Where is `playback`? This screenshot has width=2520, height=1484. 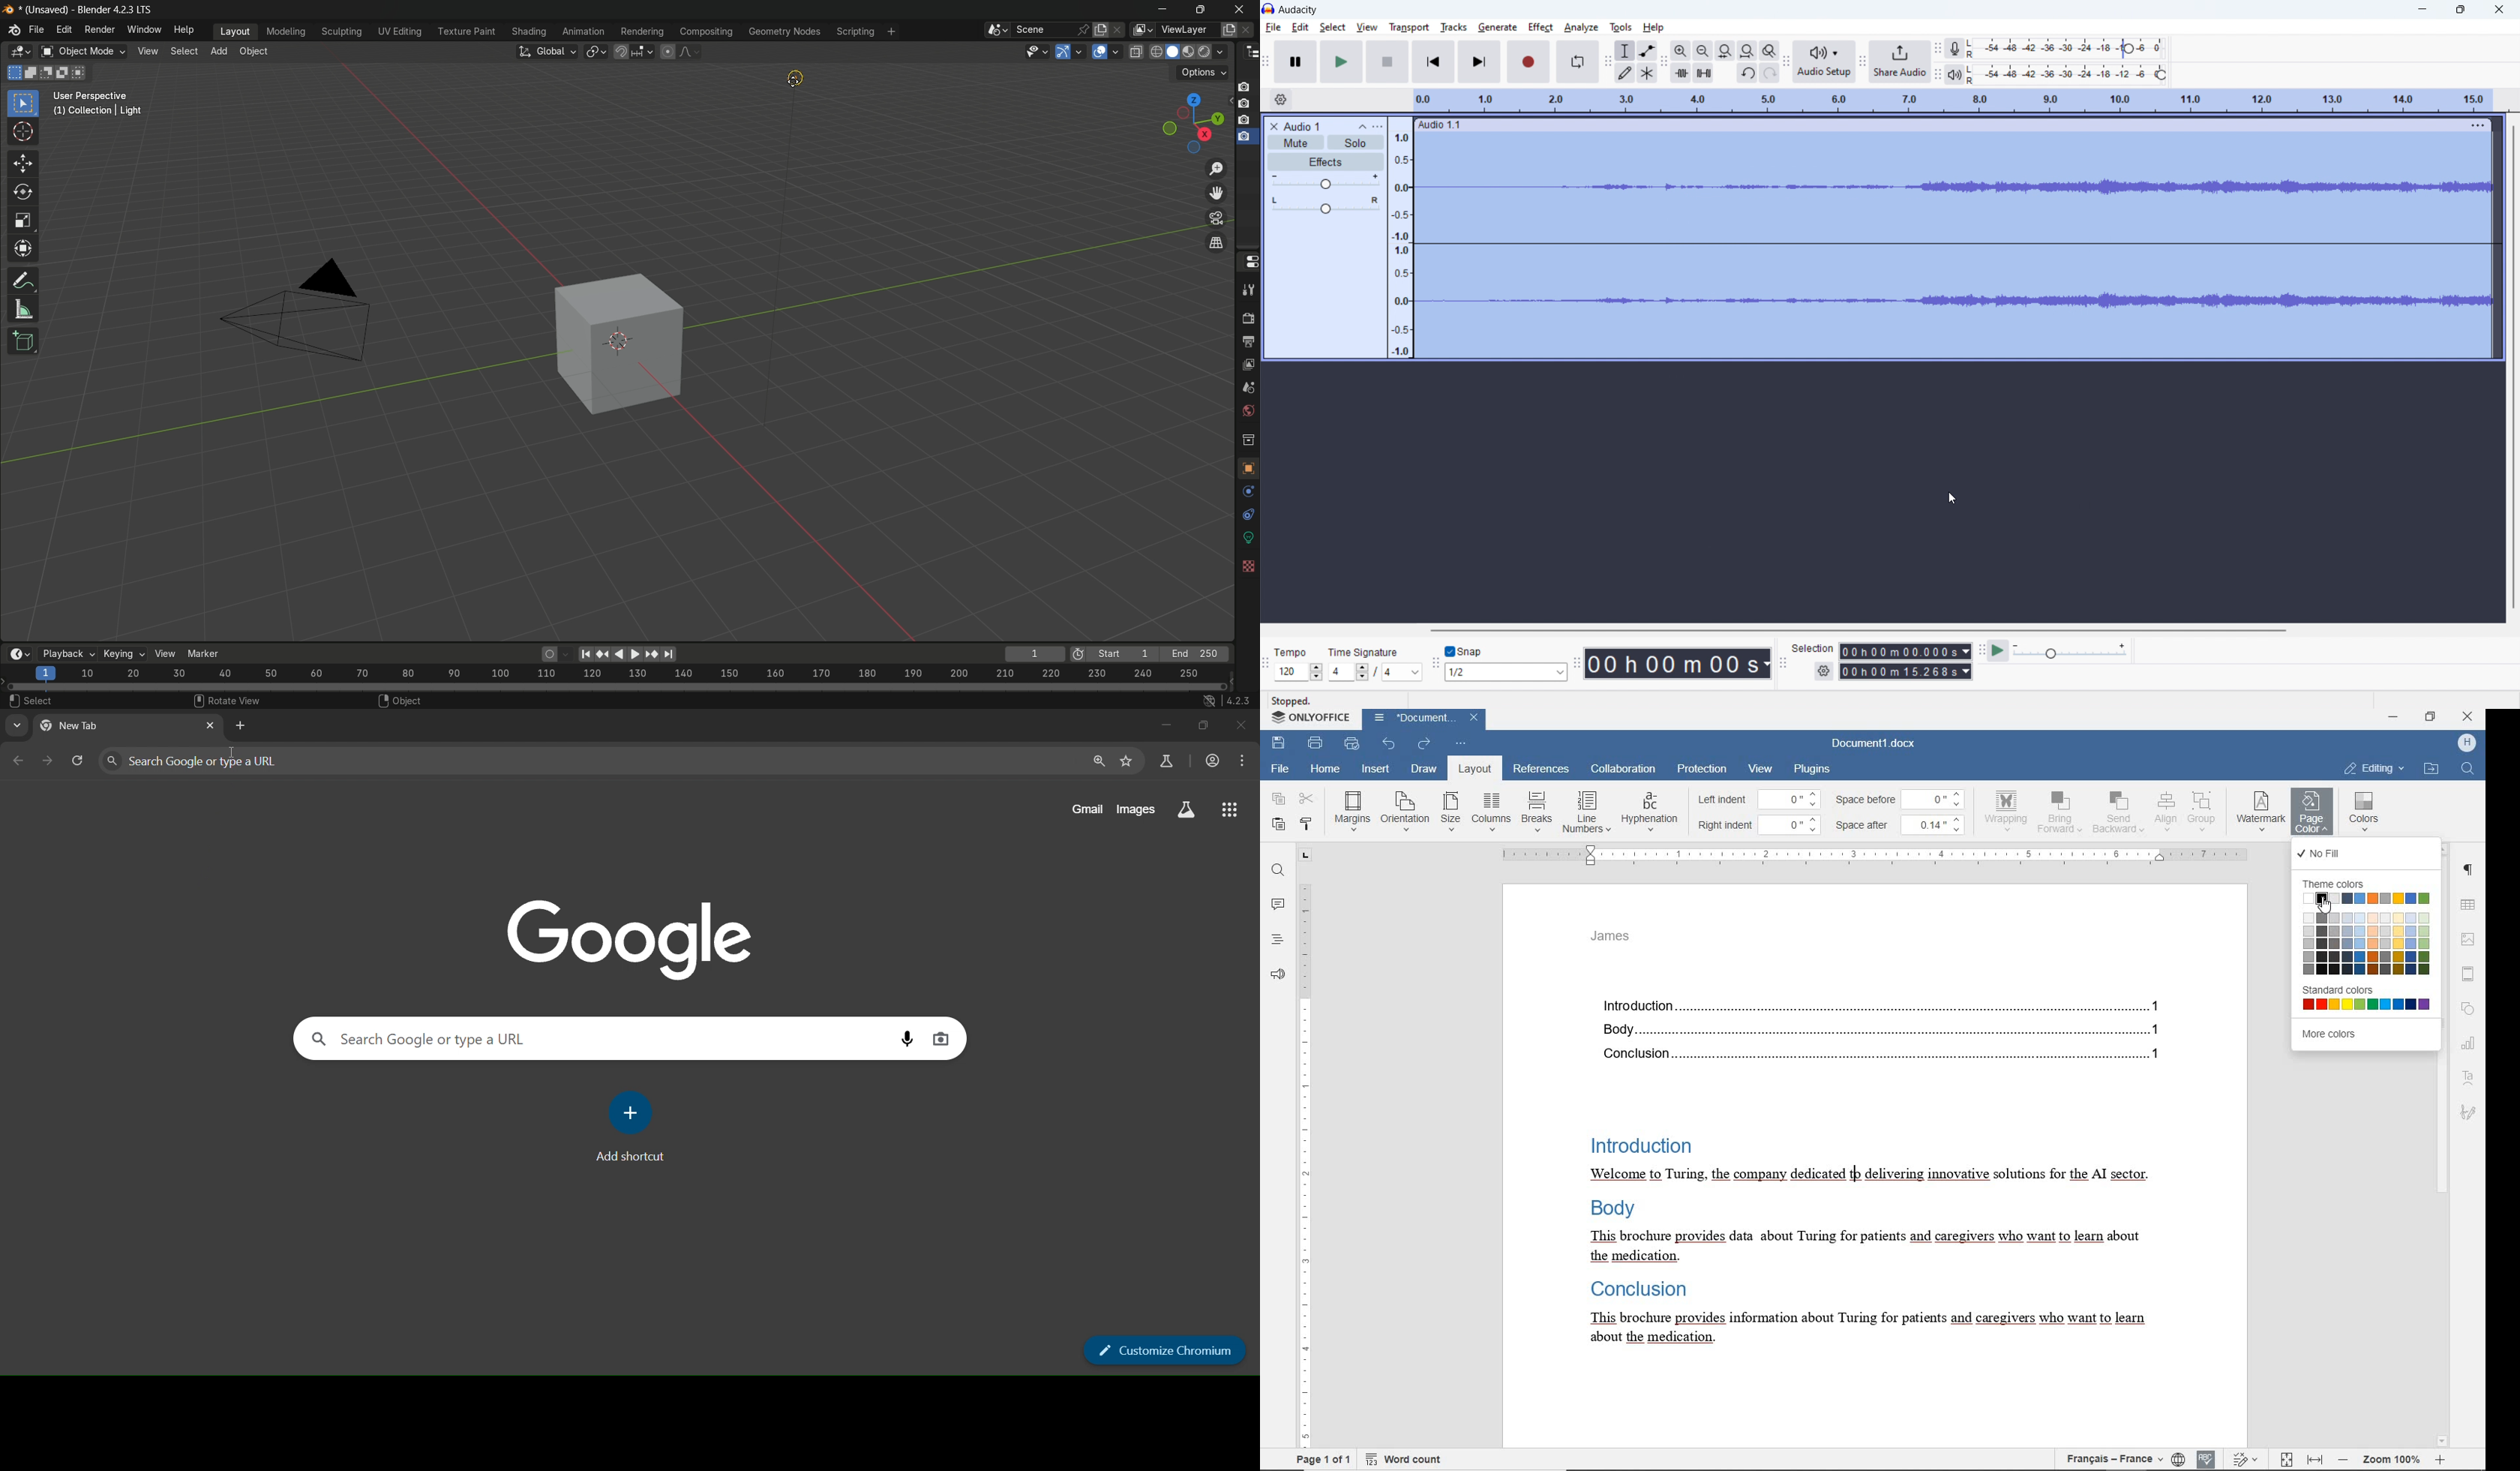 playback is located at coordinates (66, 654).